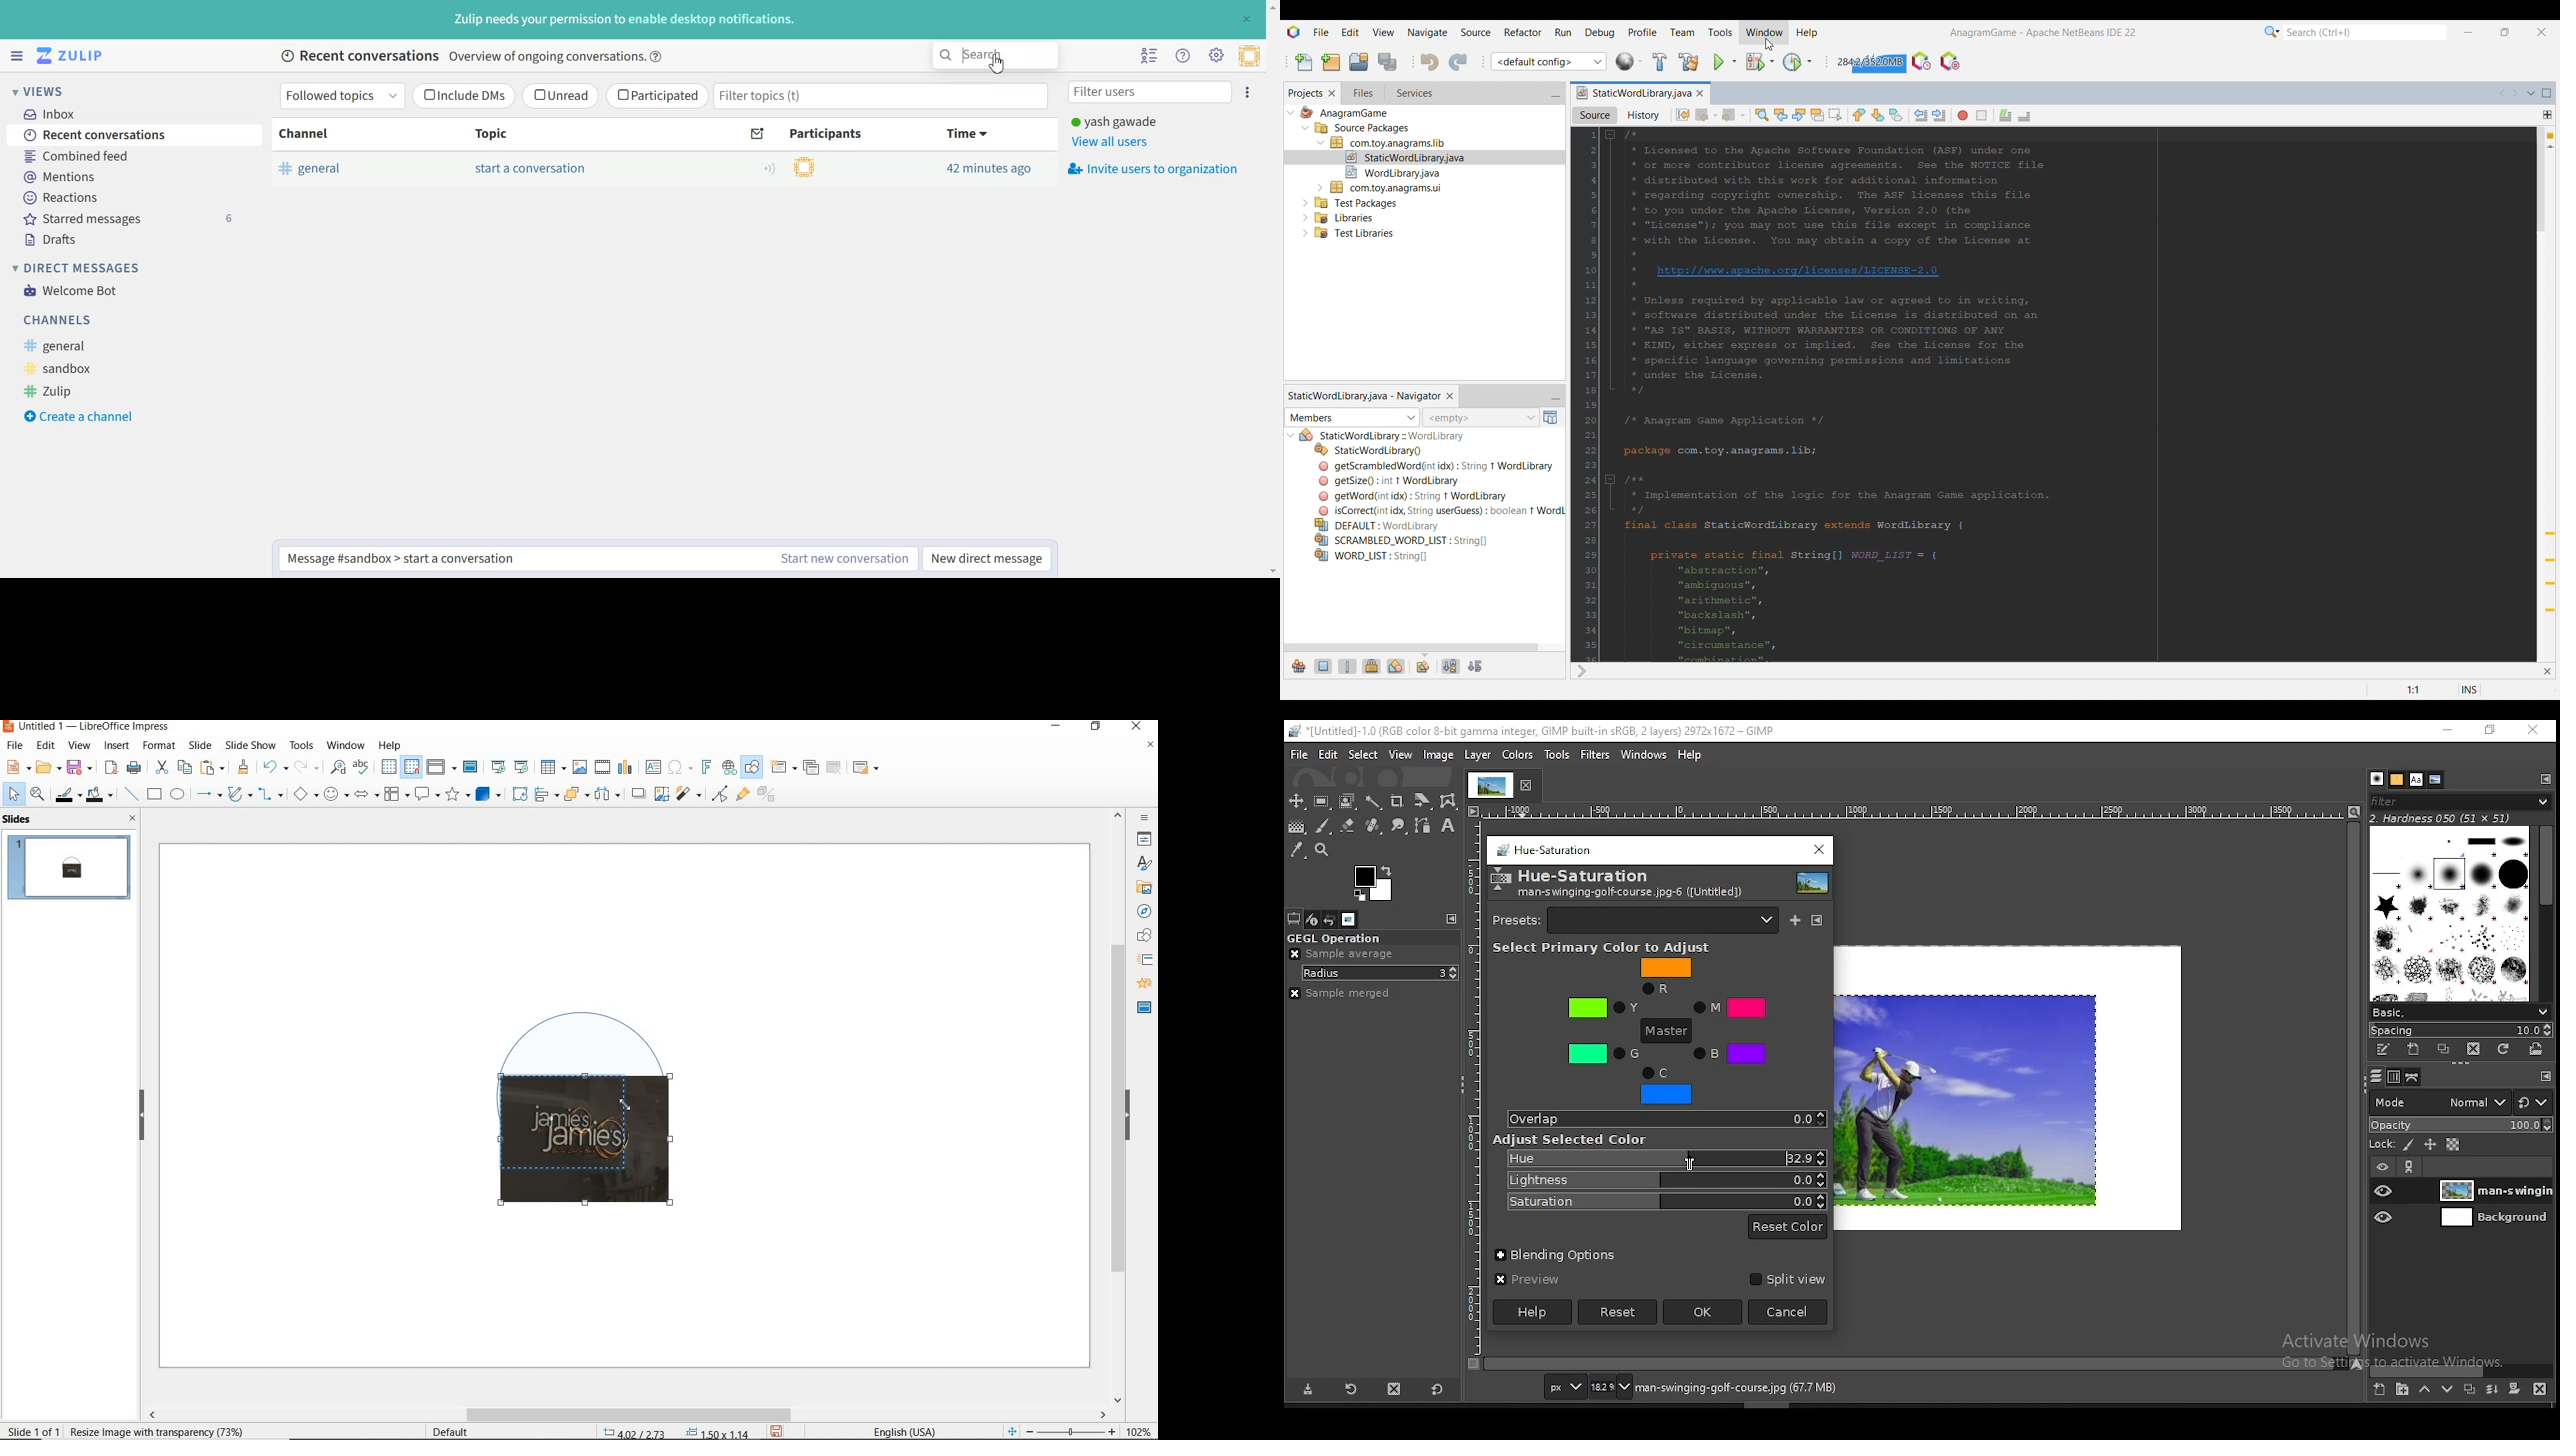 This screenshot has height=1456, width=2576. Describe the element at coordinates (239, 794) in the screenshot. I see `curves & polygons` at that location.